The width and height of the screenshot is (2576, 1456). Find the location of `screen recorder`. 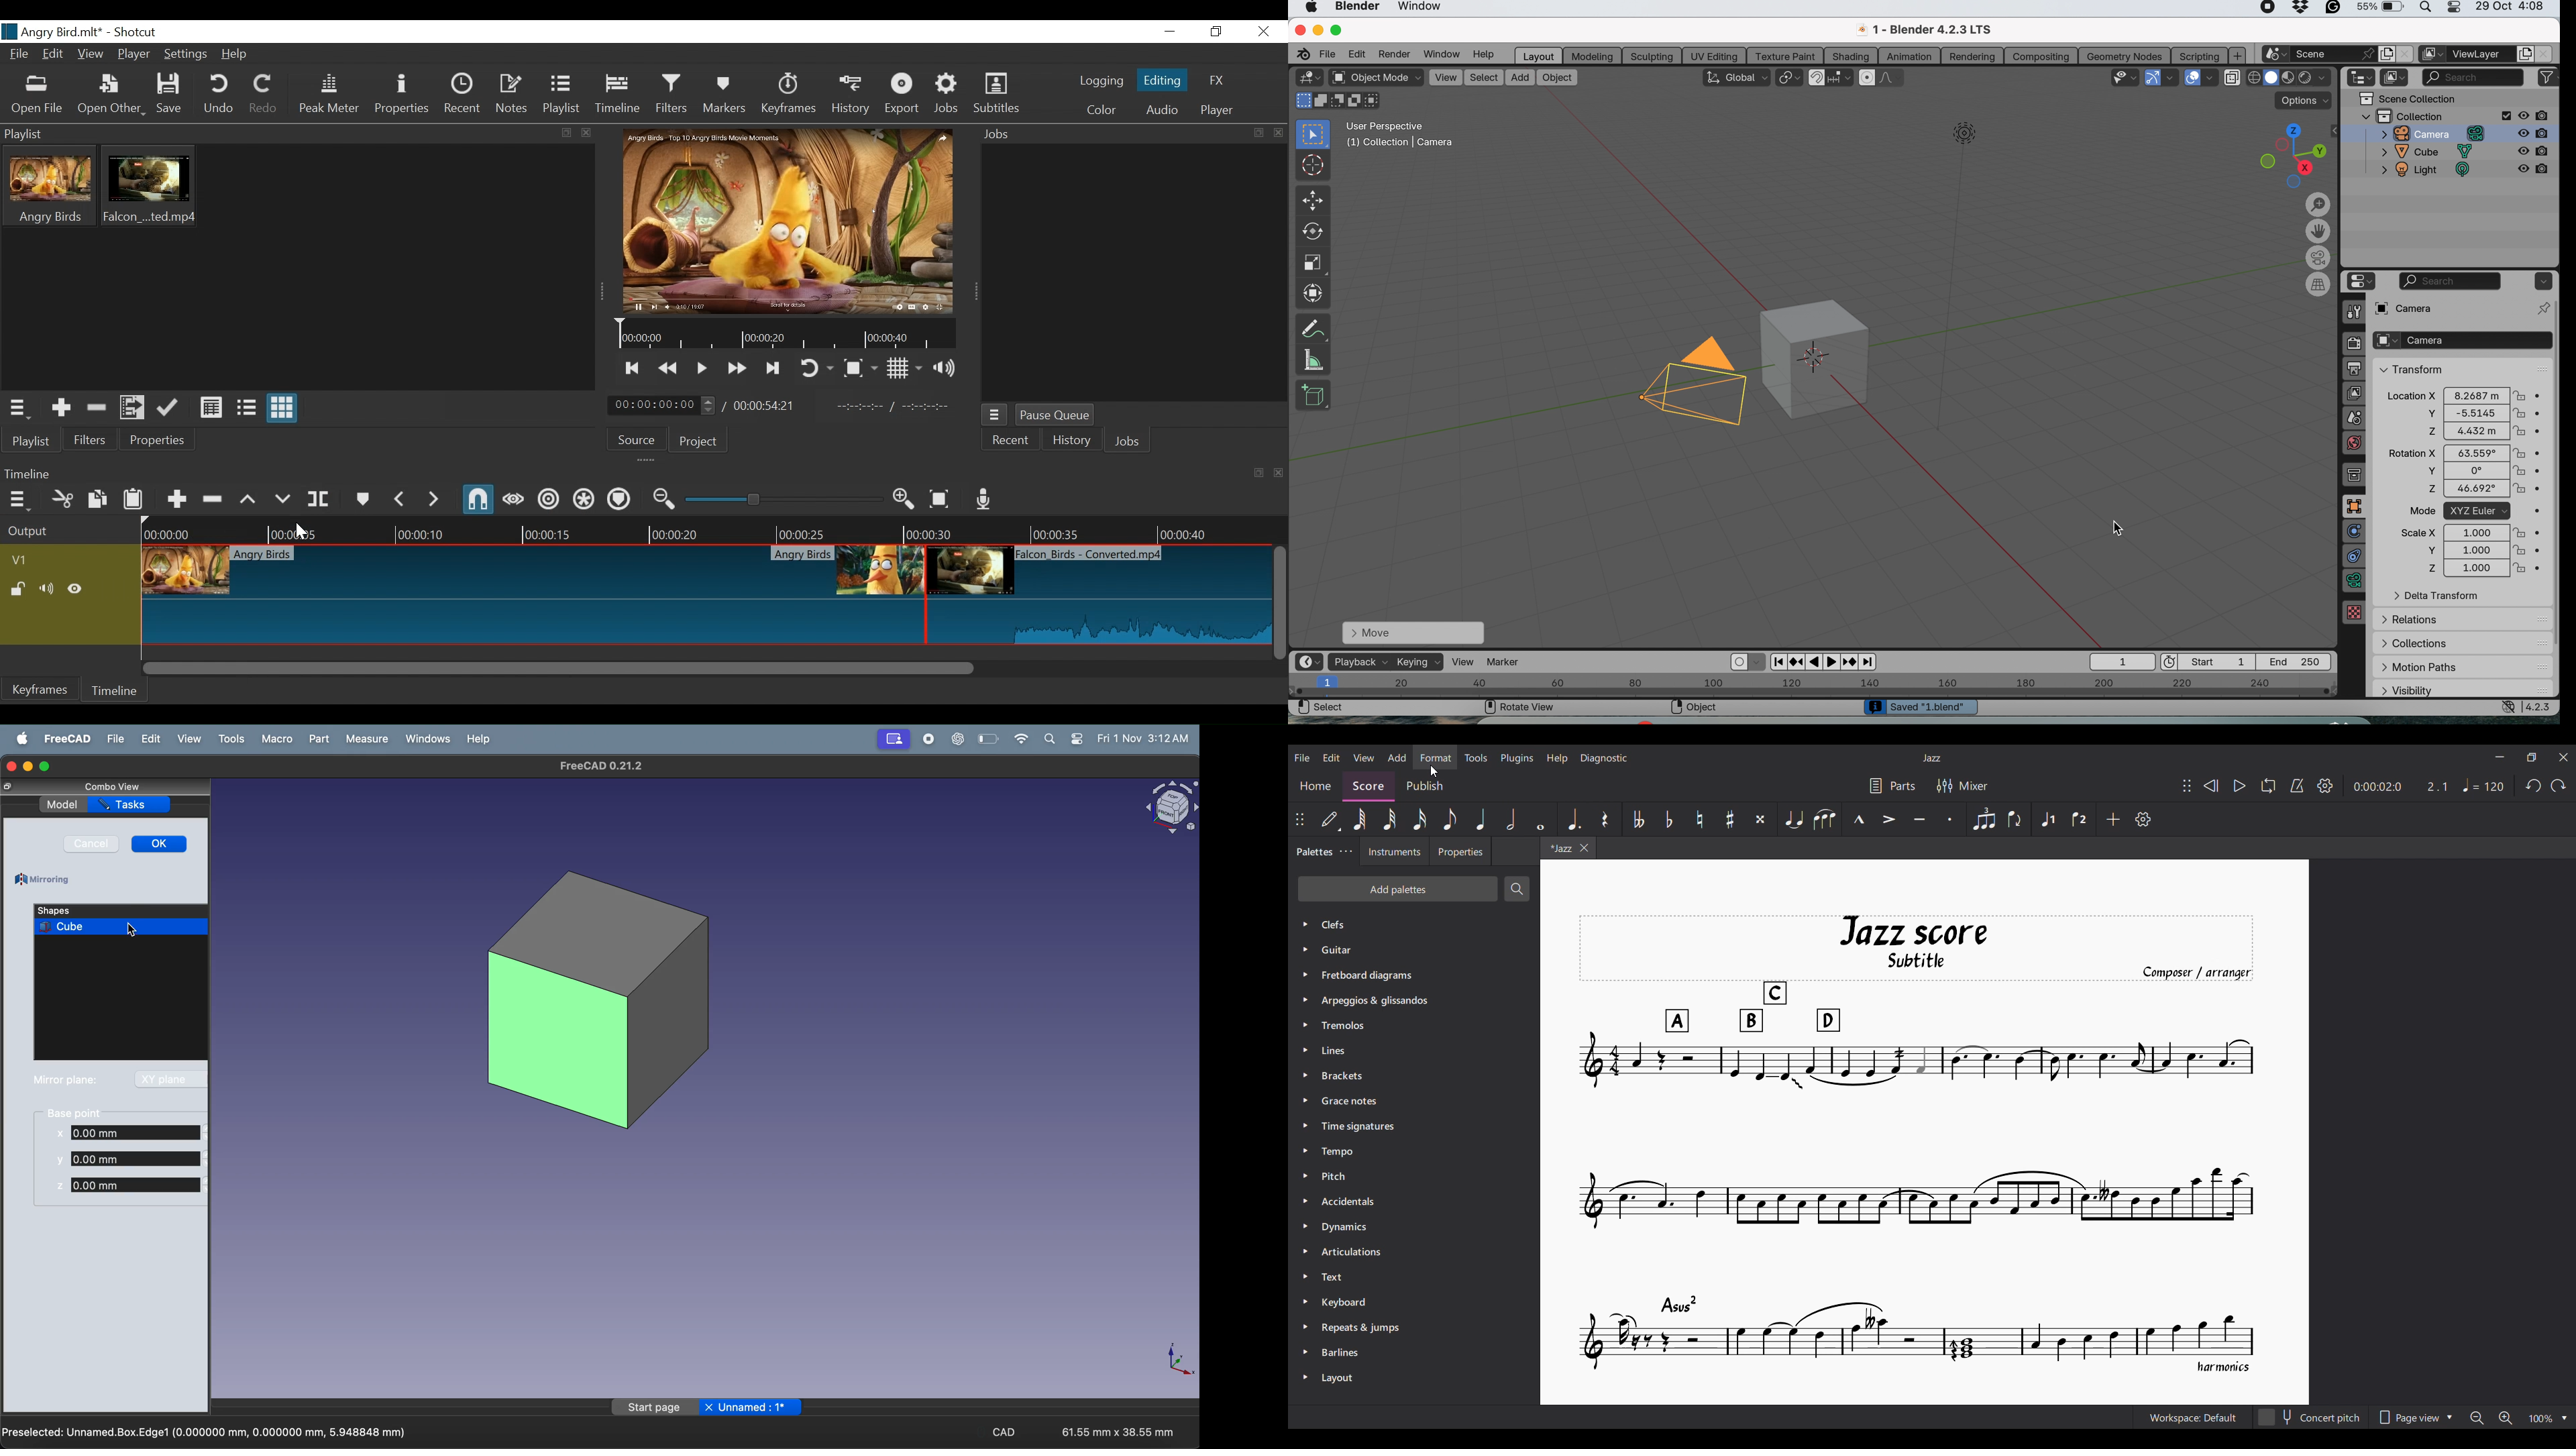

screen recorder is located at coordinates (2264, 8).